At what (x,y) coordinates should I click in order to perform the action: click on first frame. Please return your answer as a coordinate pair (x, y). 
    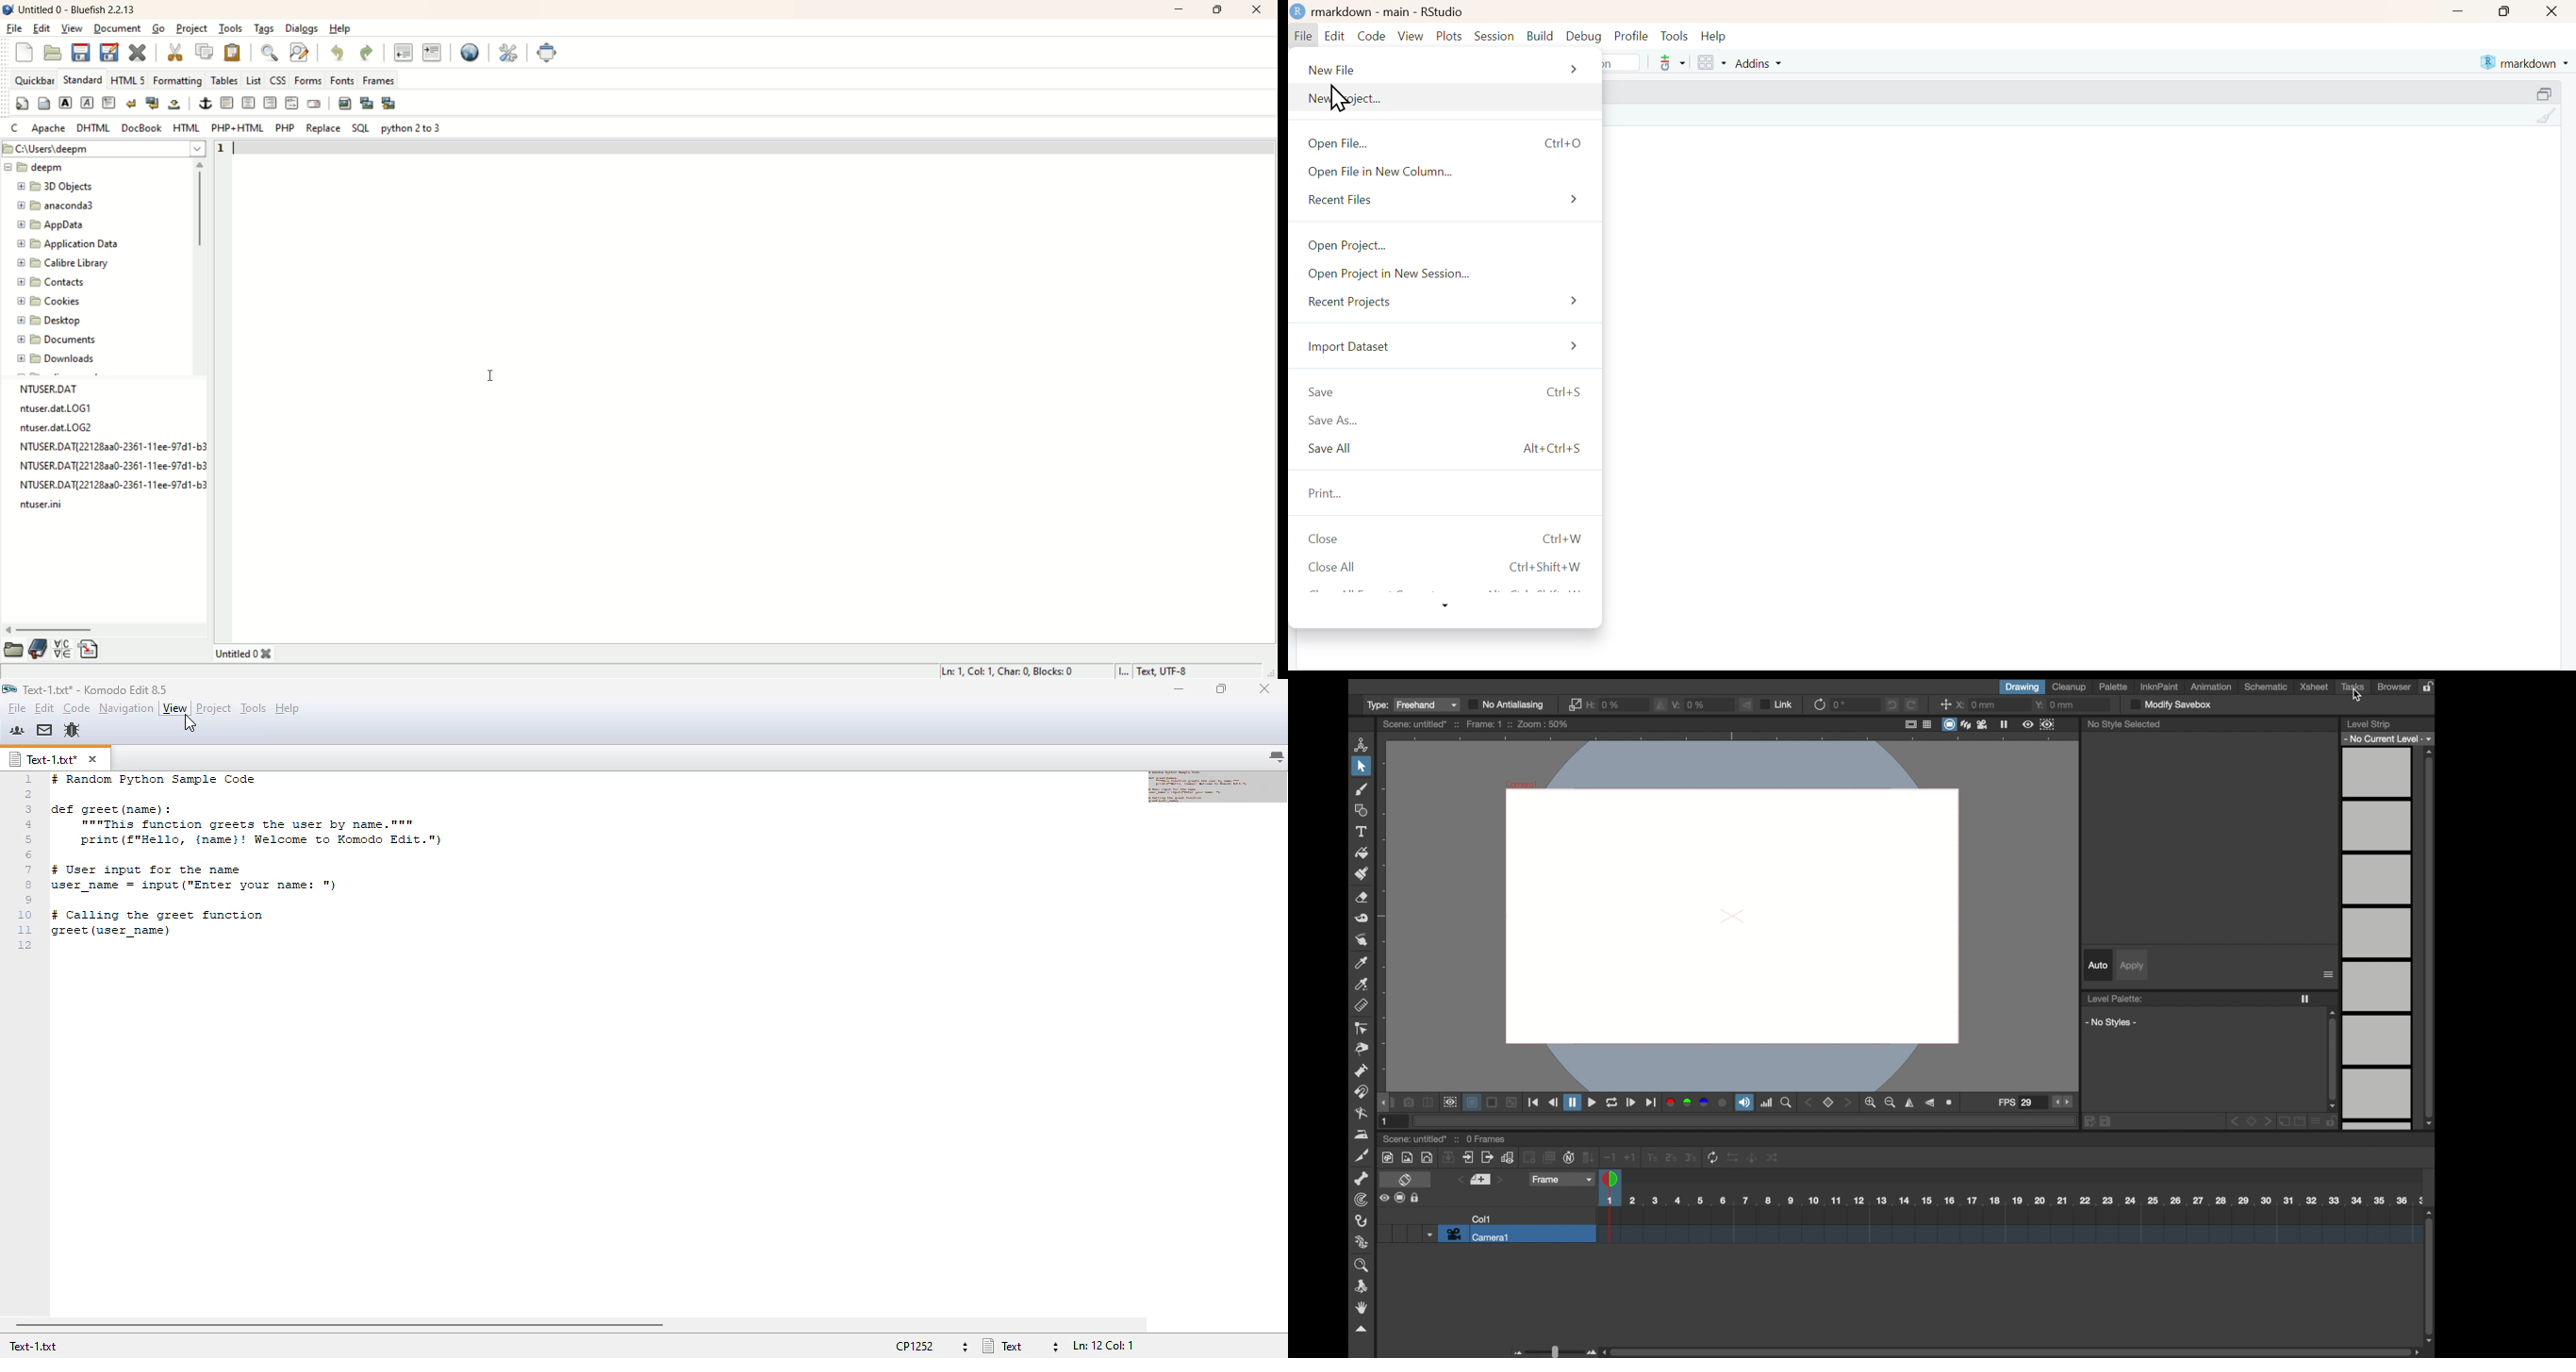
    Looking at the image, I should click on (1533, 1103).